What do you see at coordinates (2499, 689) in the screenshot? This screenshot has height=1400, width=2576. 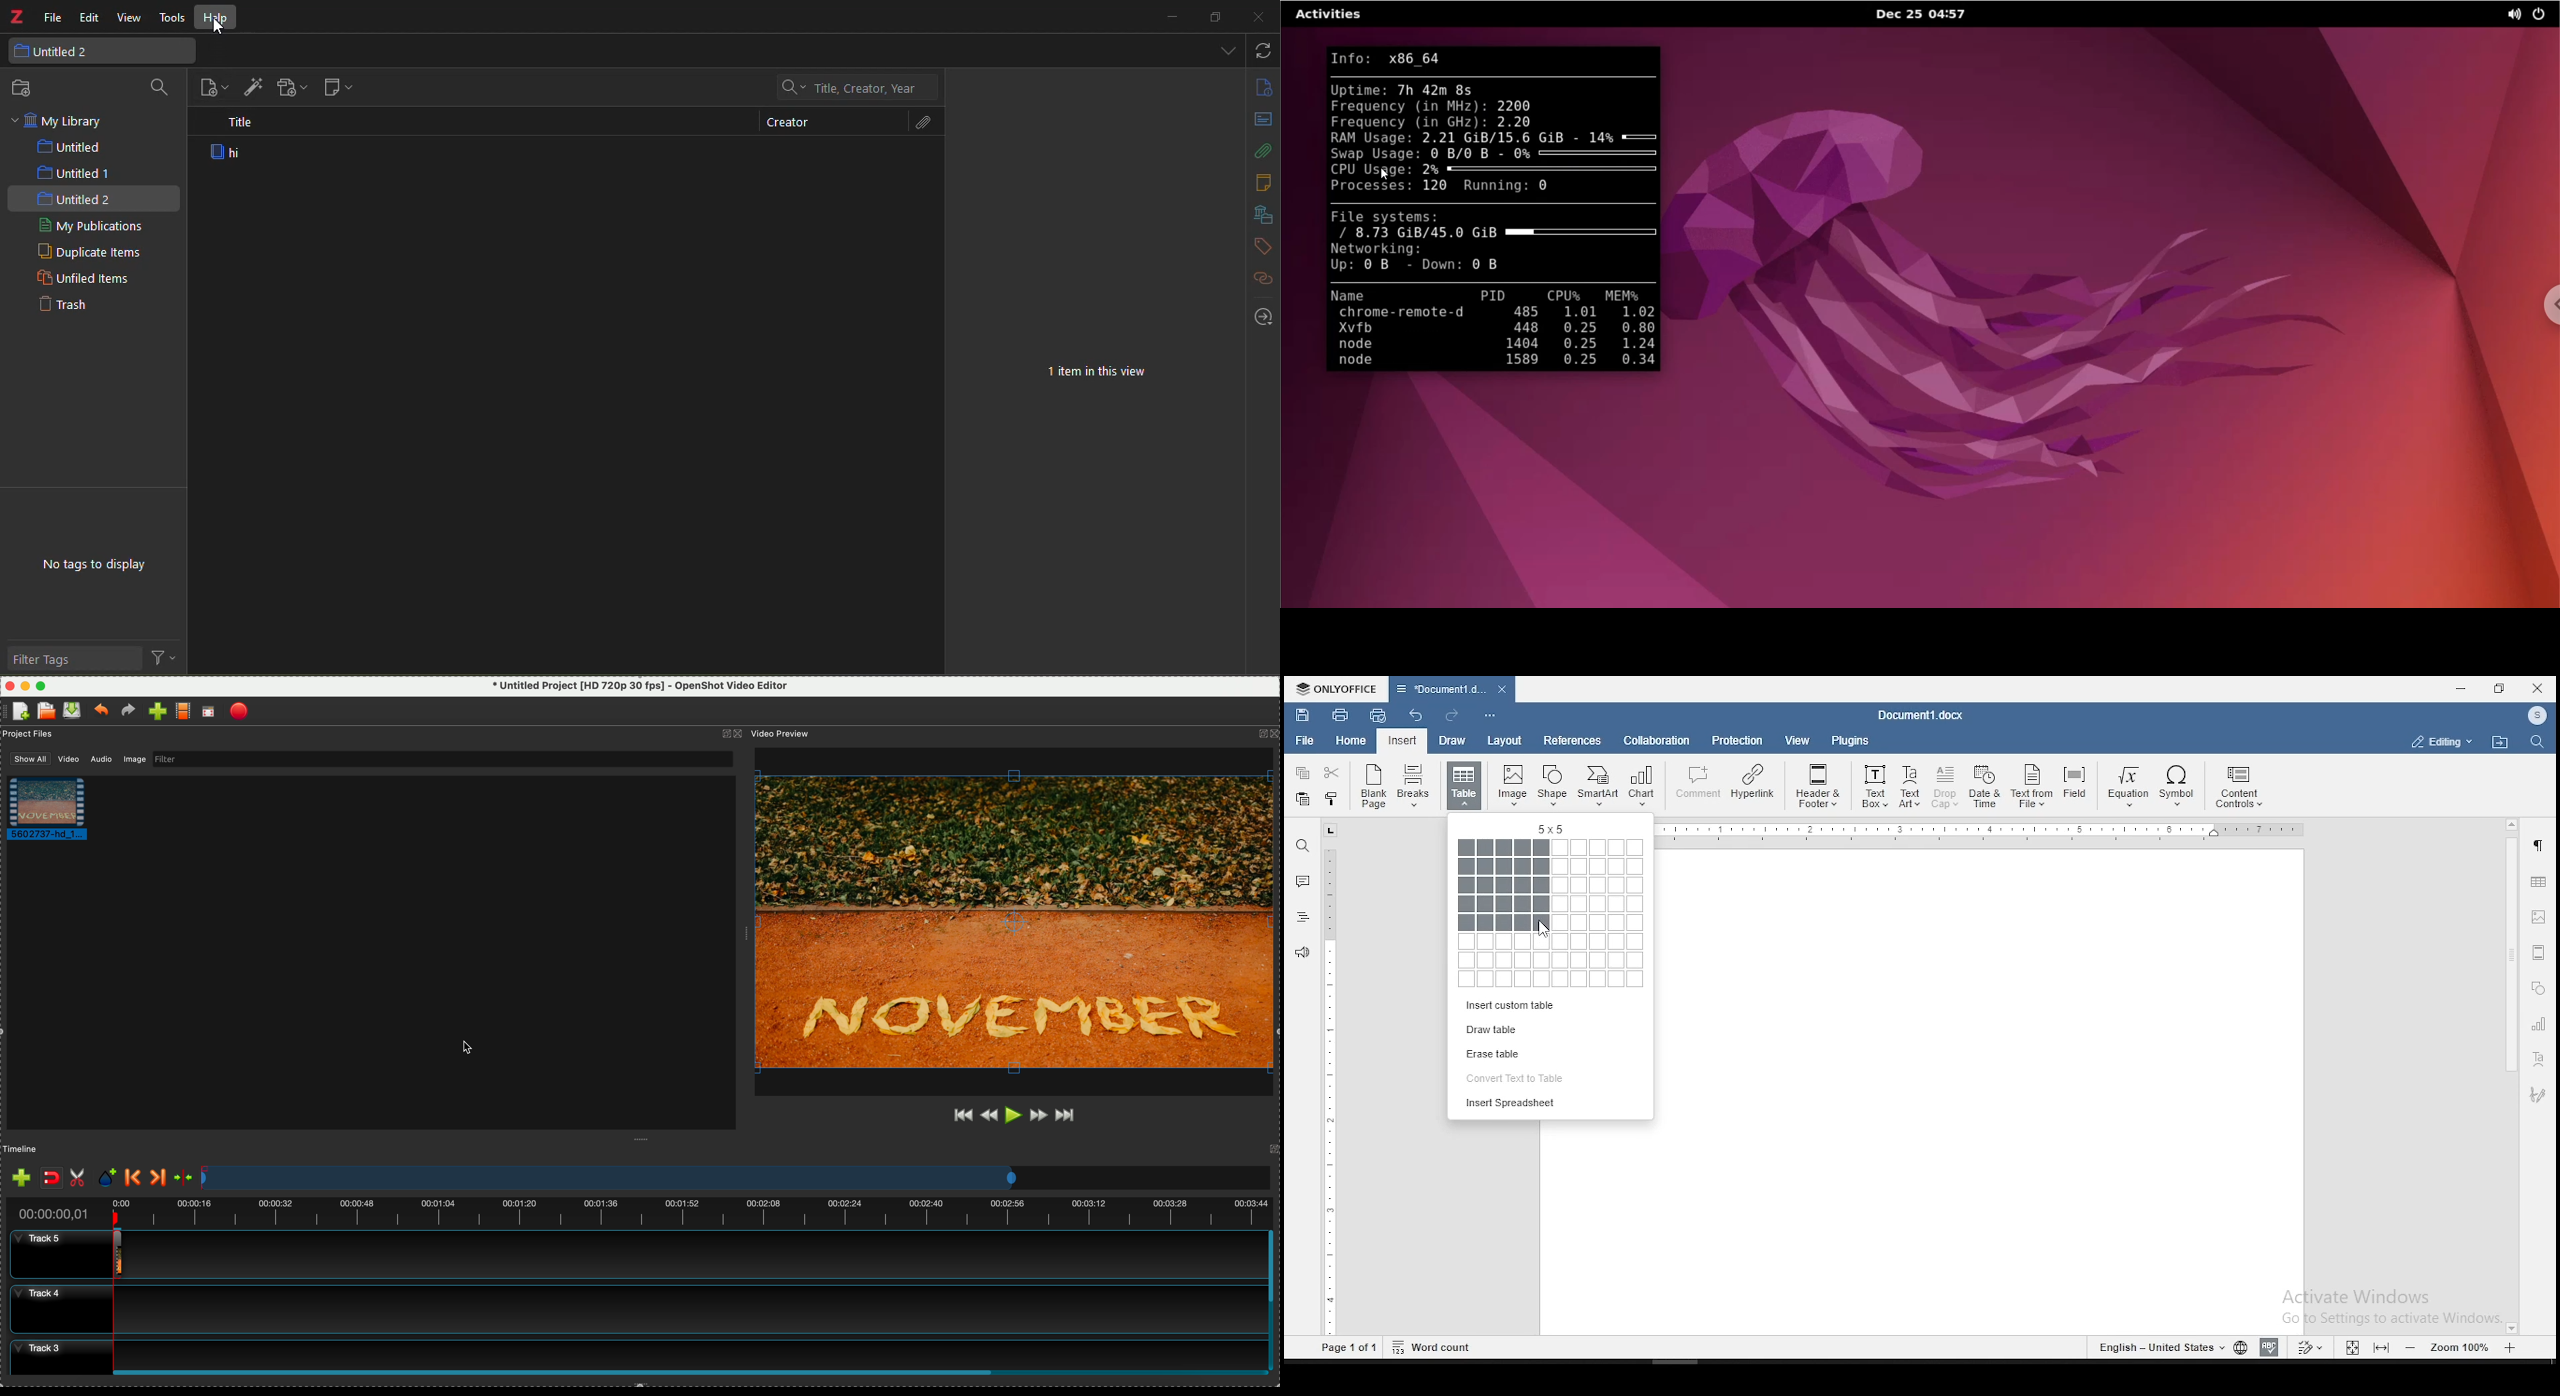 I see `restore` at bounding box center [2499, 689].